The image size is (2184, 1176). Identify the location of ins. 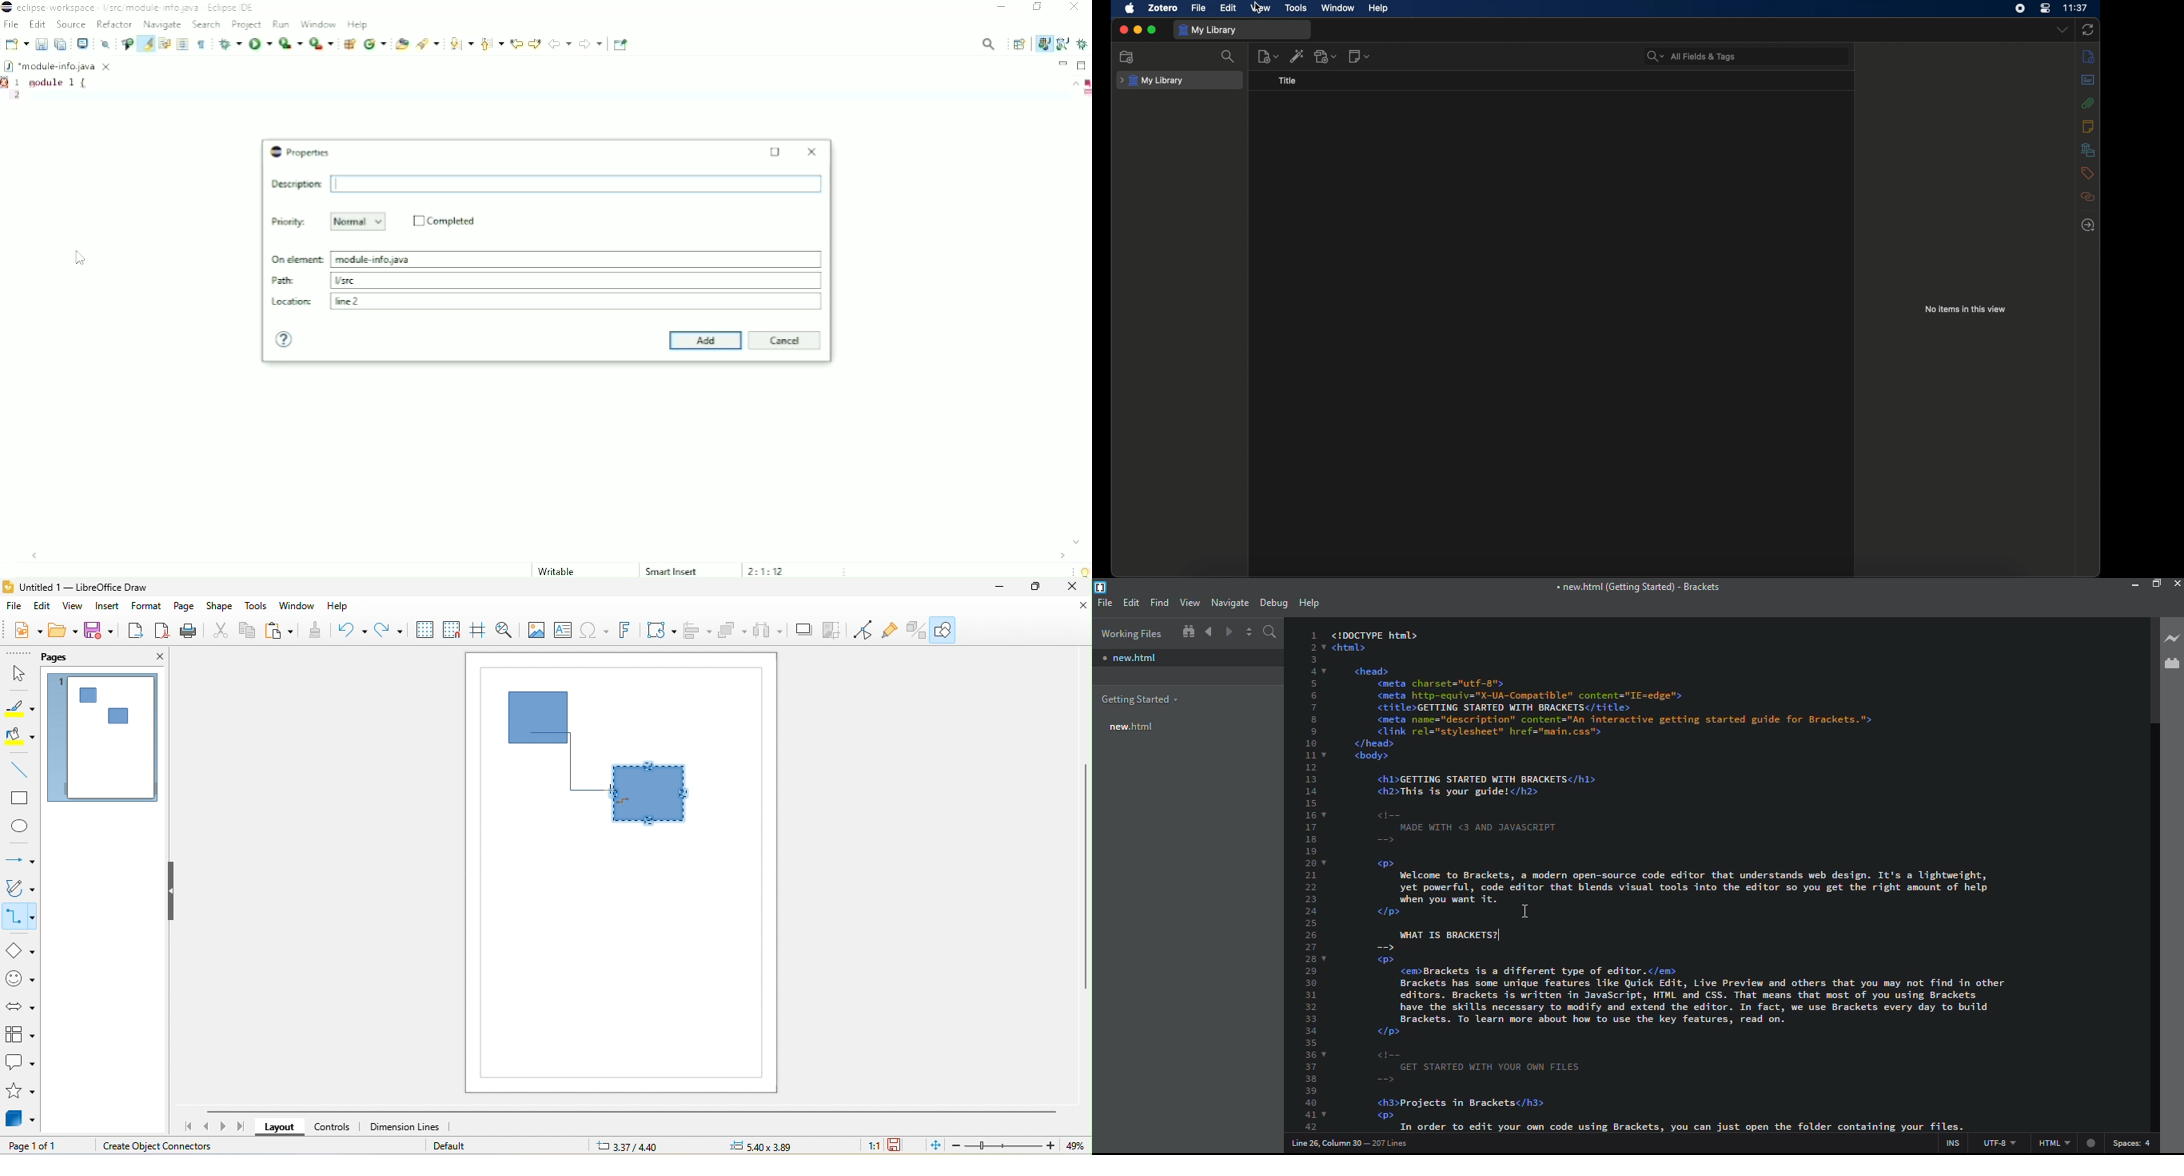
(1951, 1142).